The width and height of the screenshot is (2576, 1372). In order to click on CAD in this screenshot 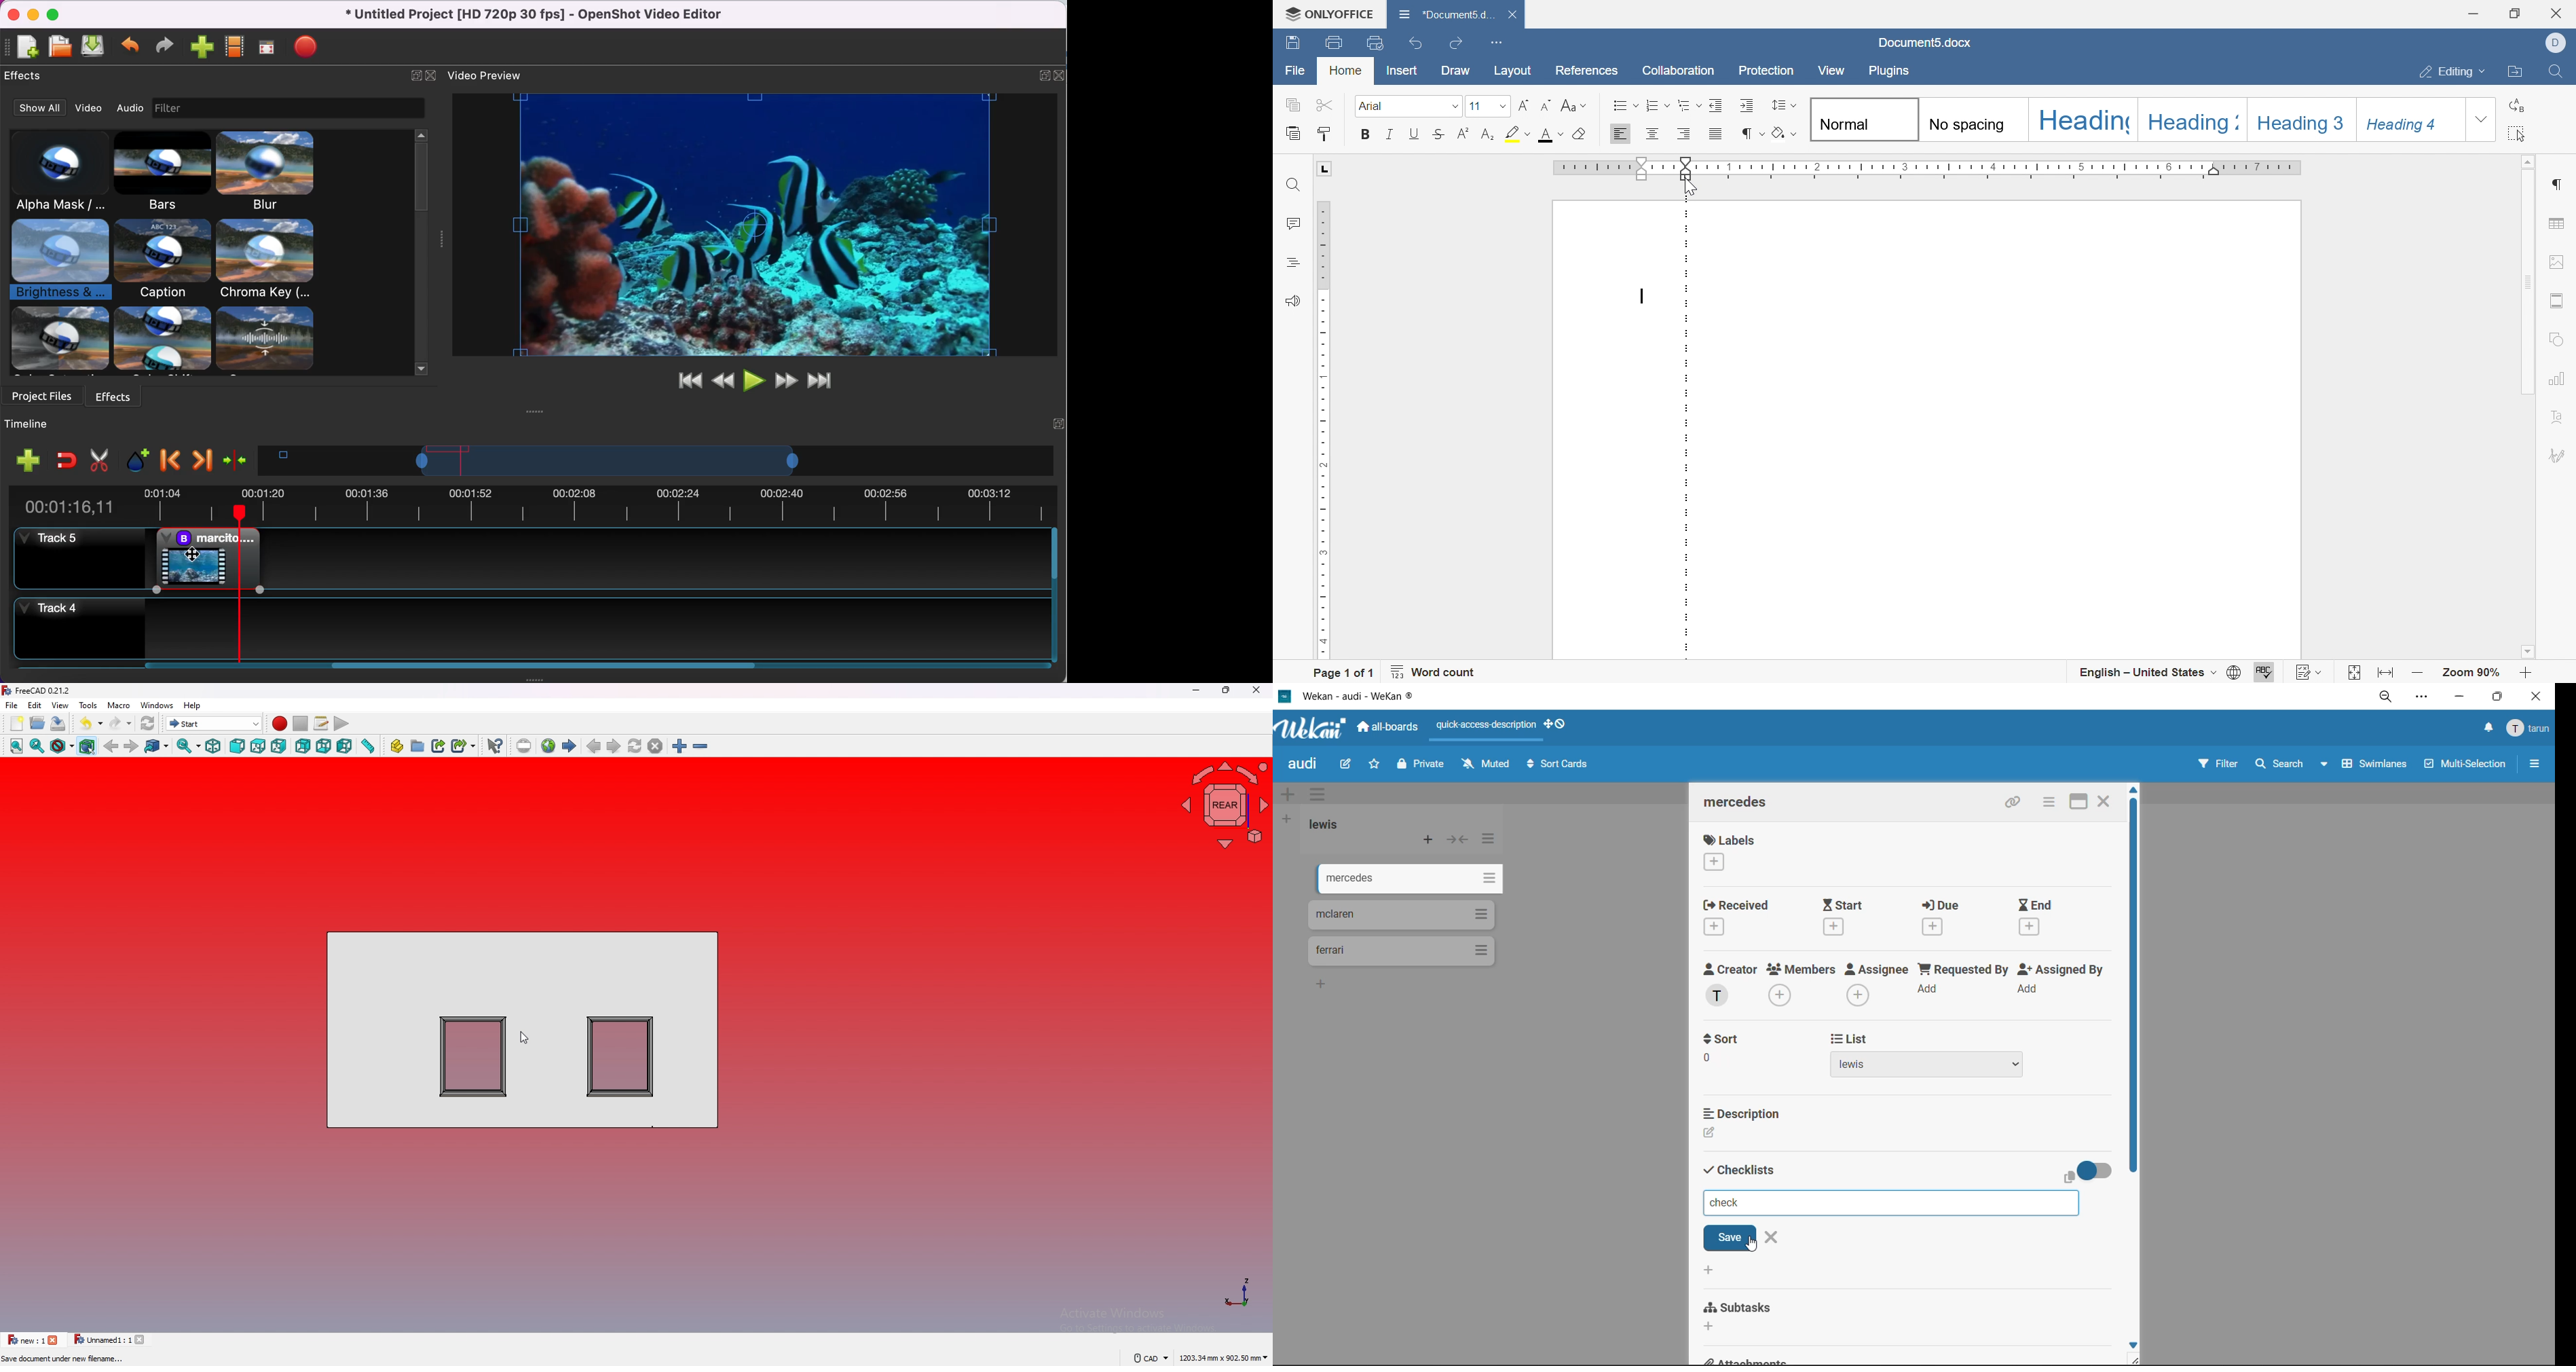, I will do `click(1153, 1357)`.